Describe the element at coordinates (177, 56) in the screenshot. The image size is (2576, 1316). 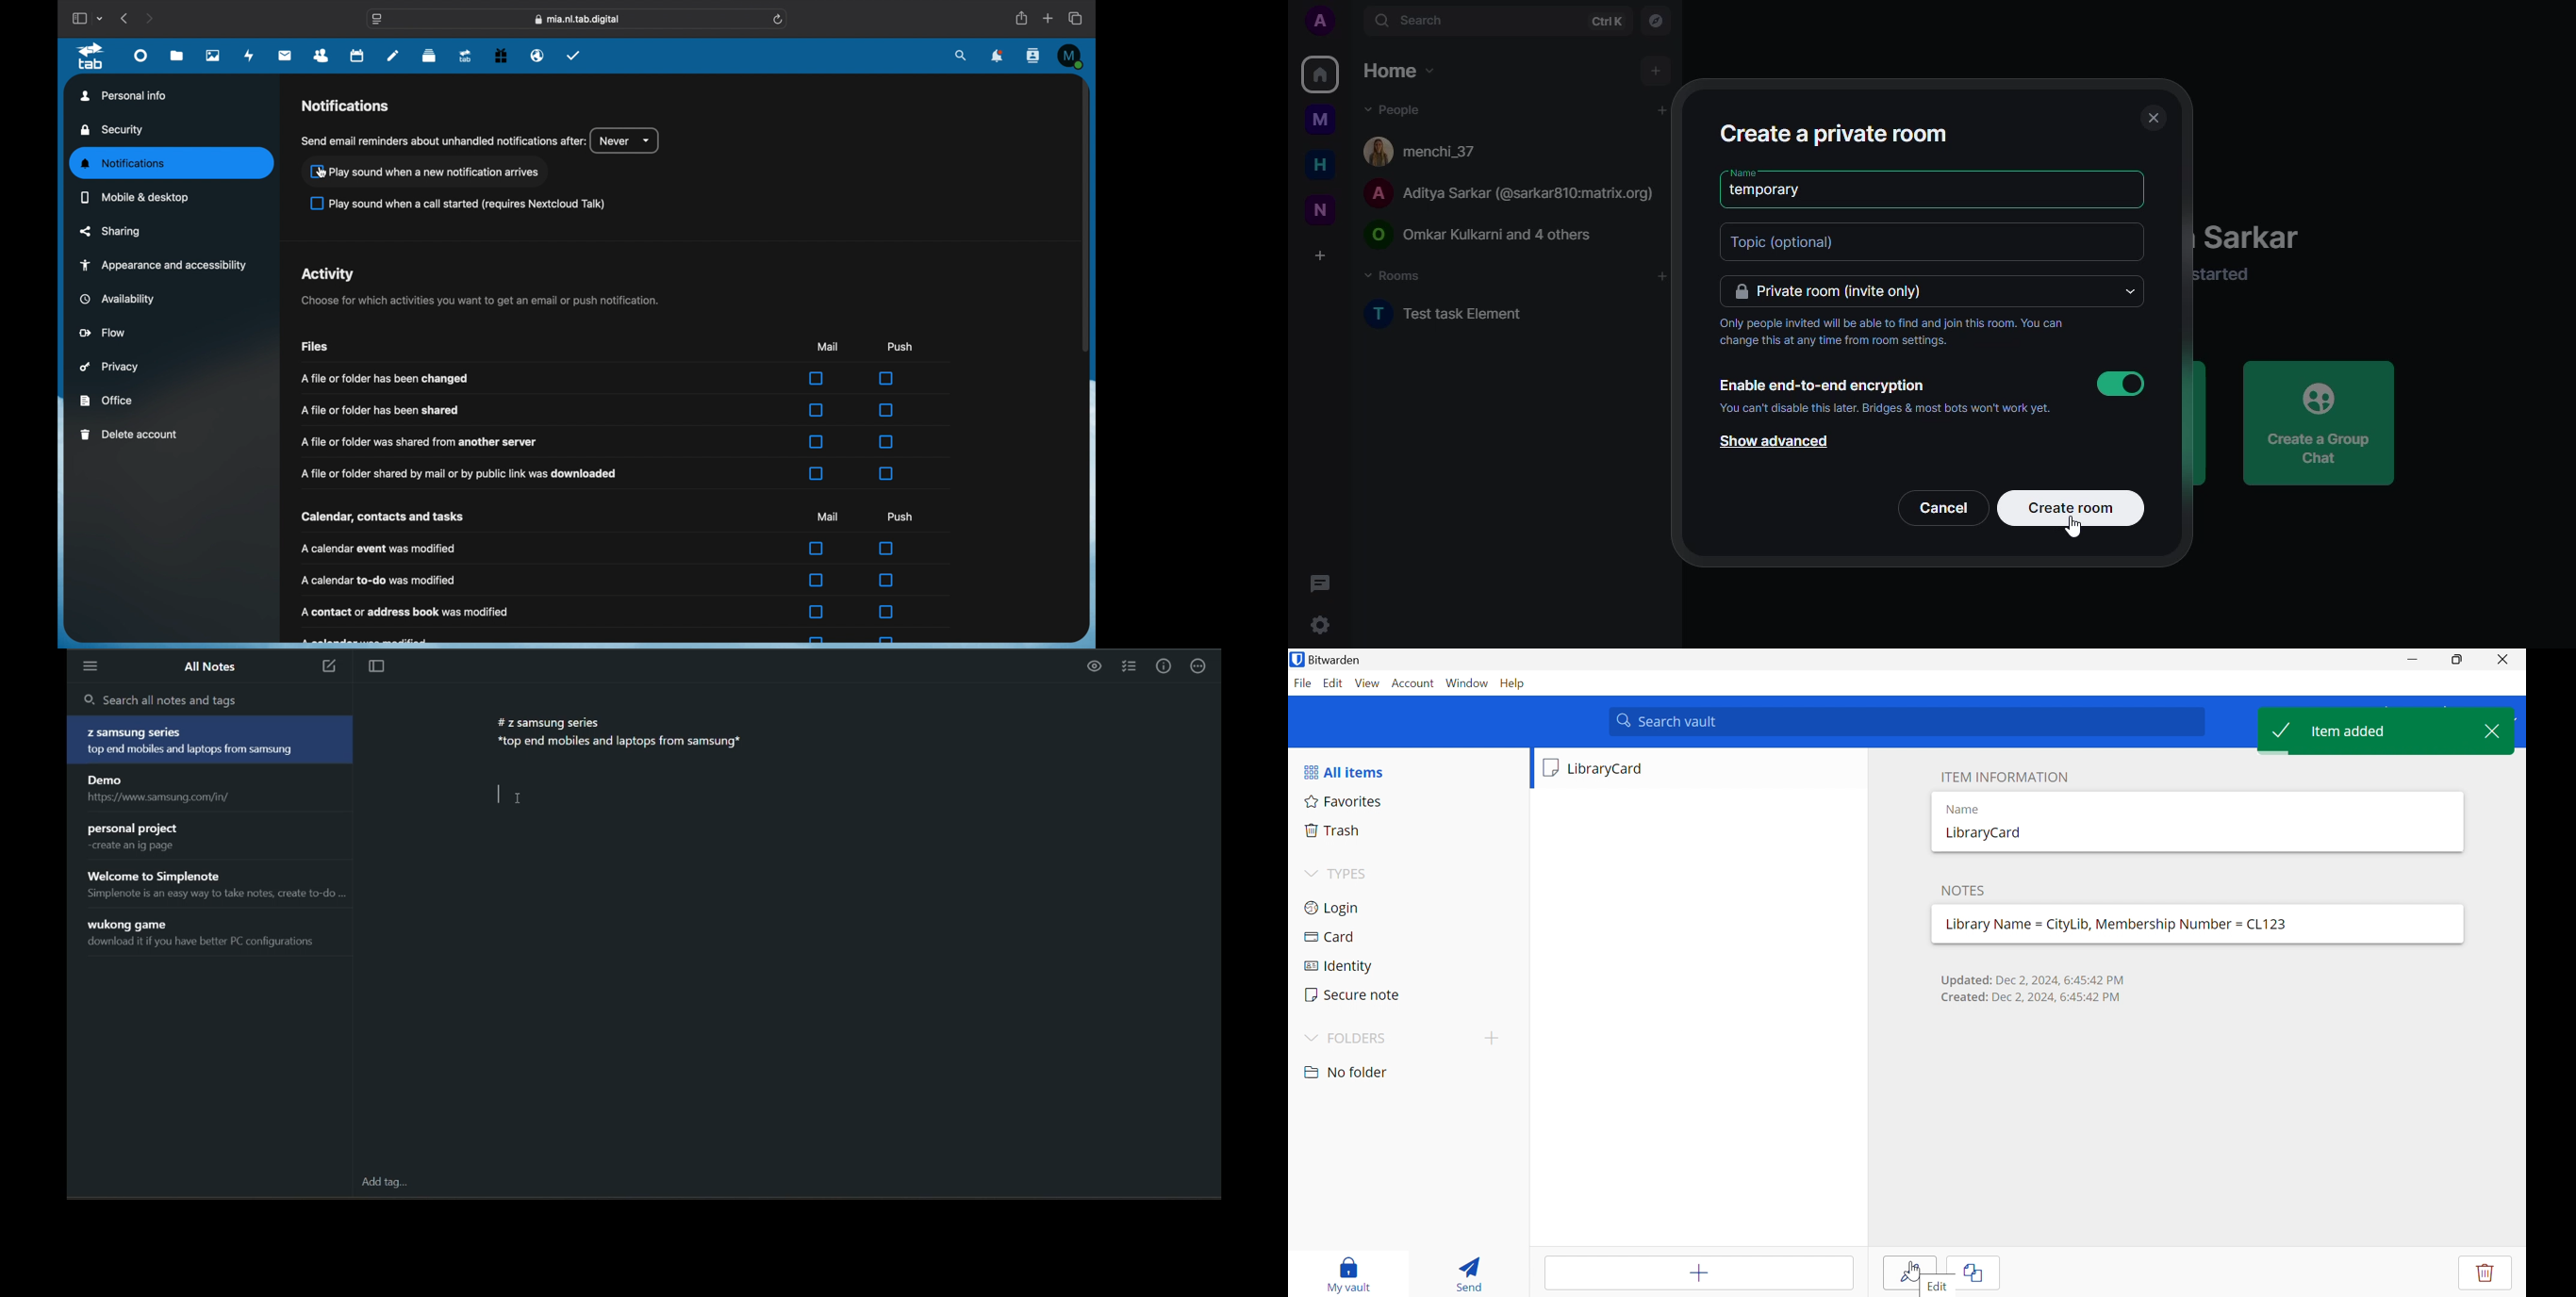
I see `files` at that location.